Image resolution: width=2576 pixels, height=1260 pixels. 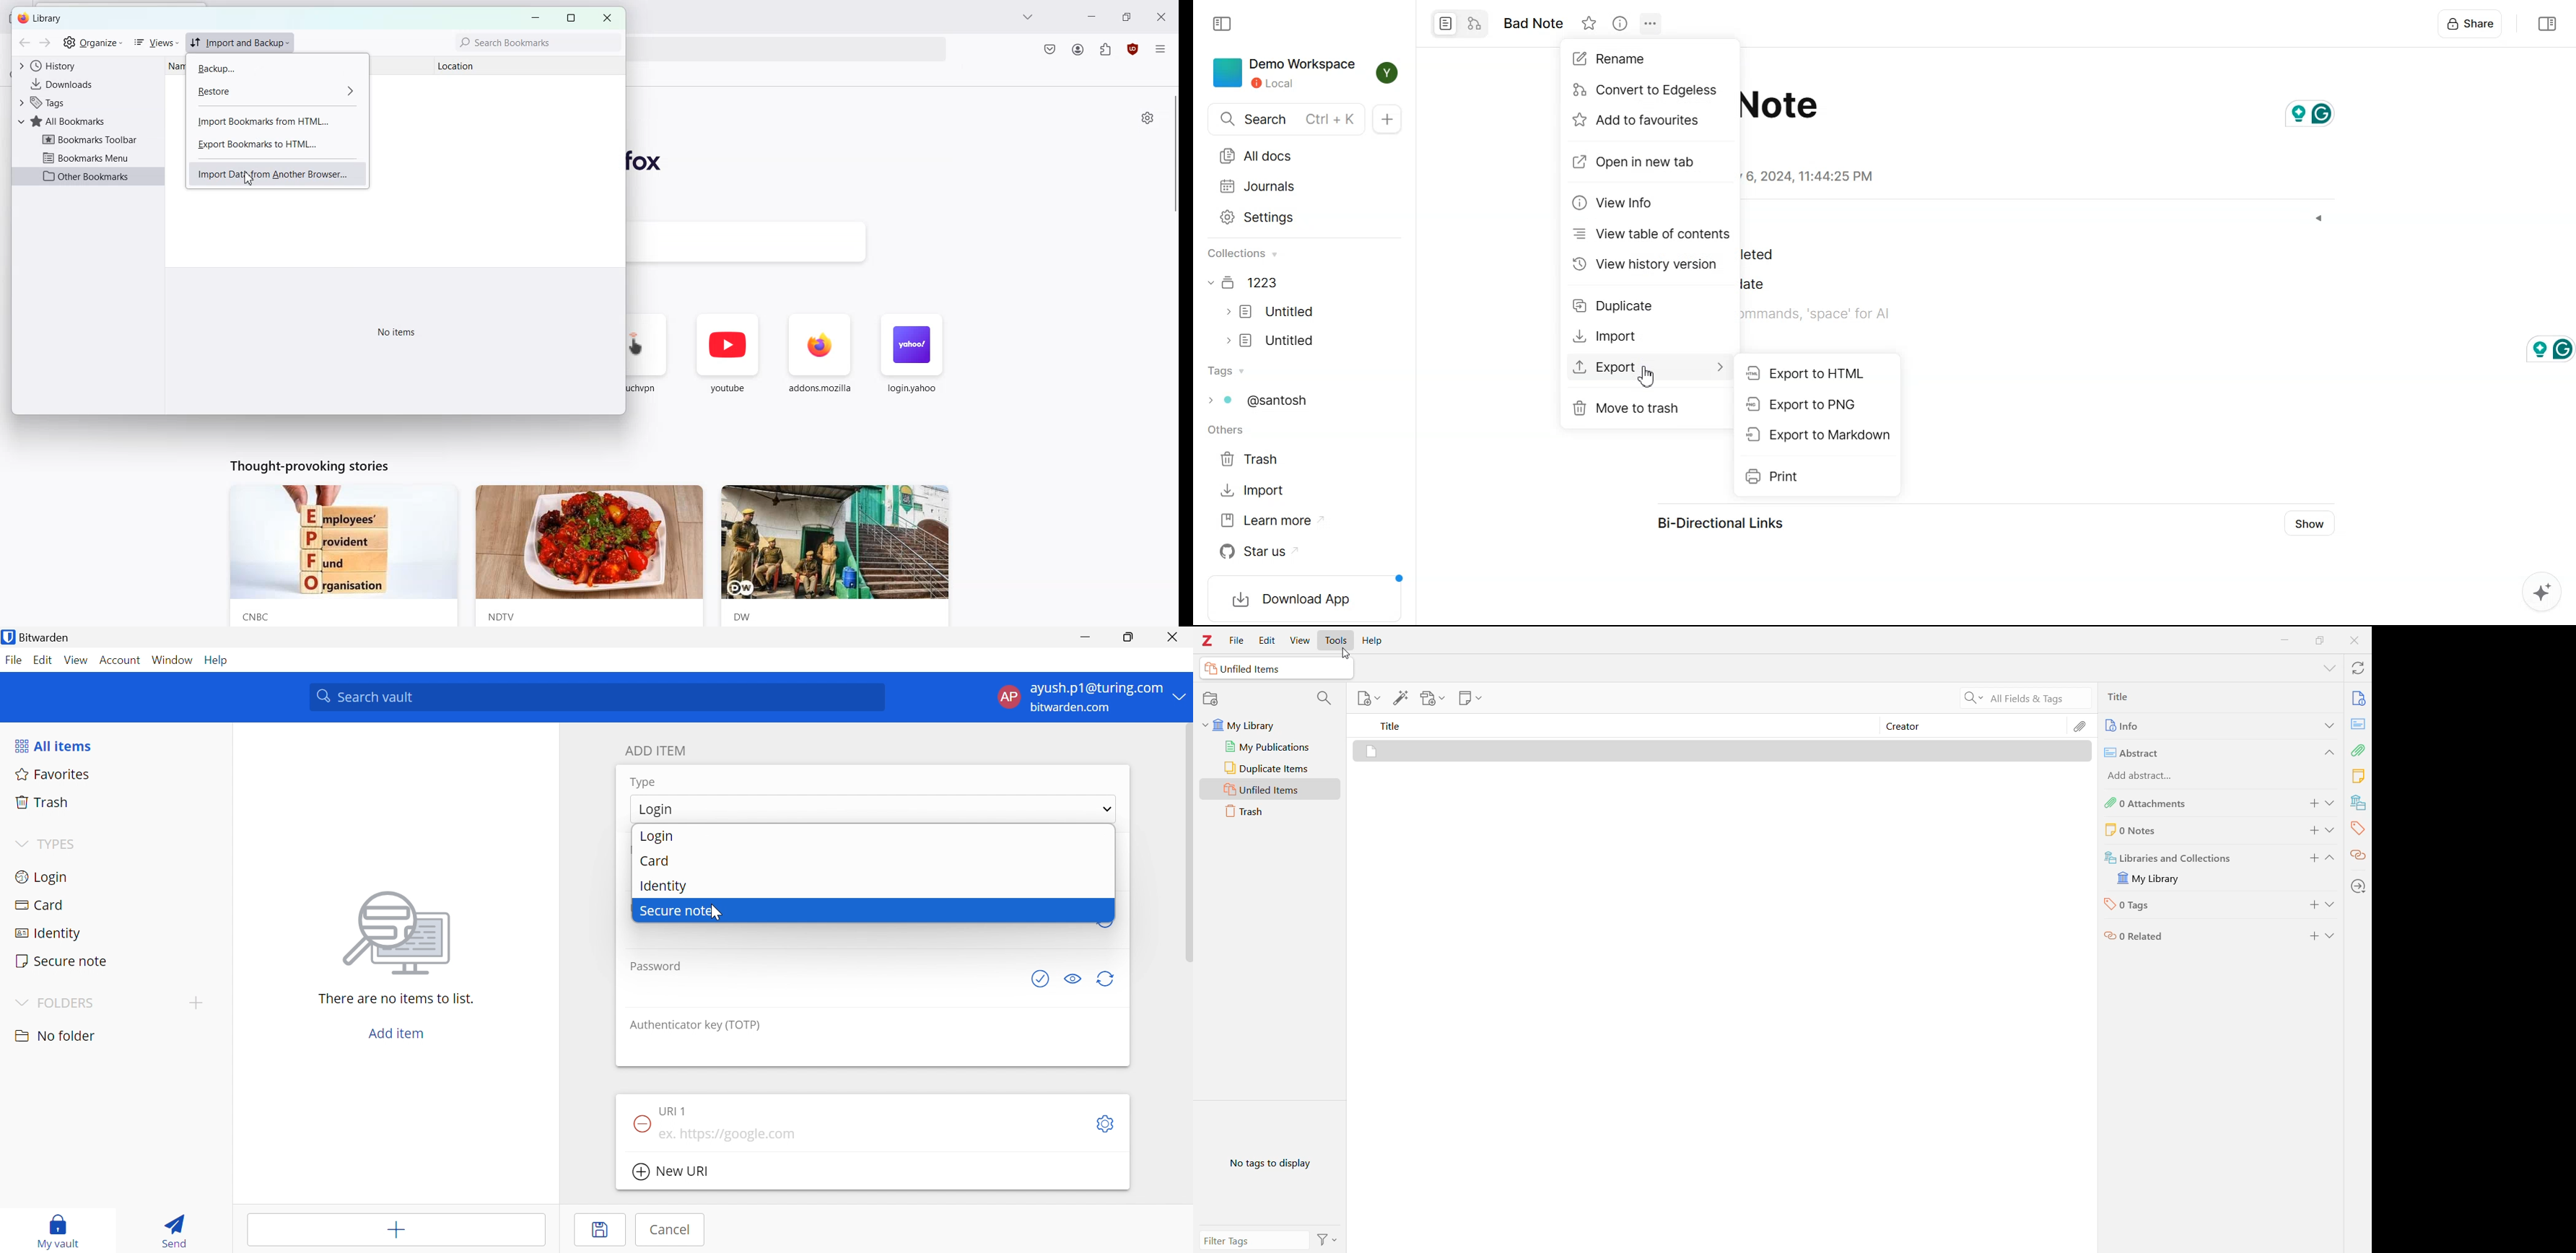 What do you see at coordinates (2192, 935) in the screenshot?
I see `` at bounding box center [2192, 935].